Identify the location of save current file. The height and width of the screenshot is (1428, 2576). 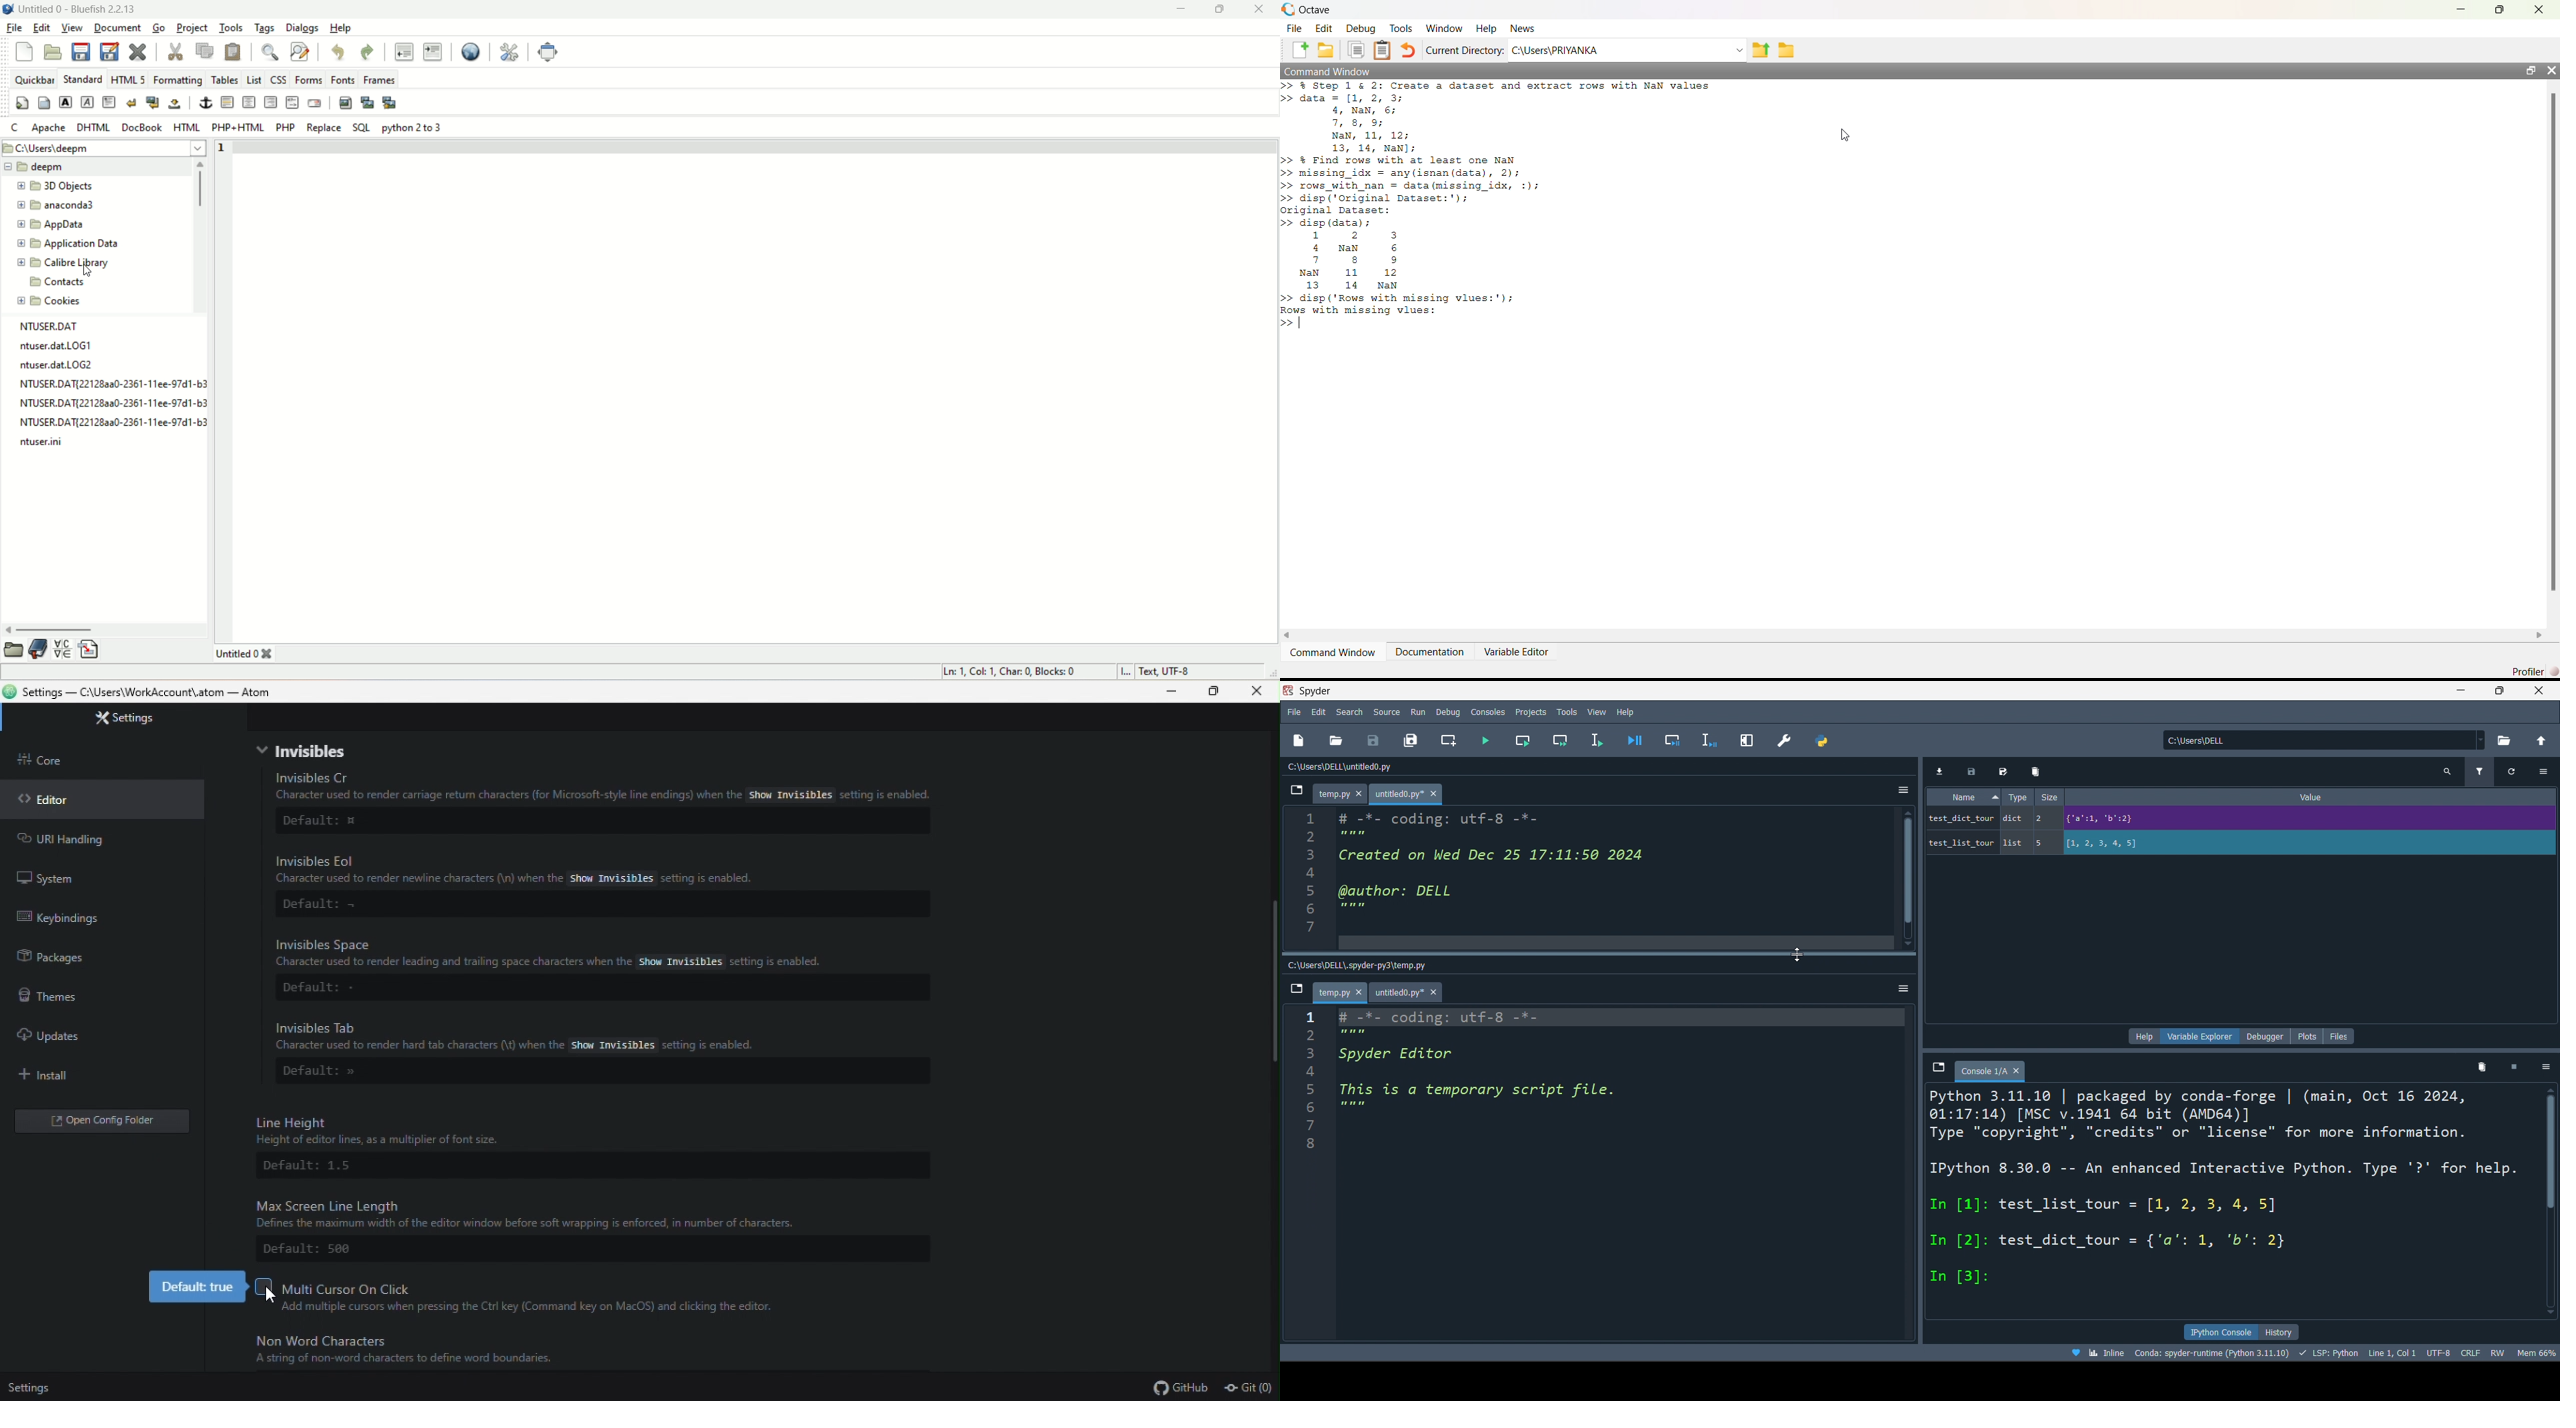
(81, 51).